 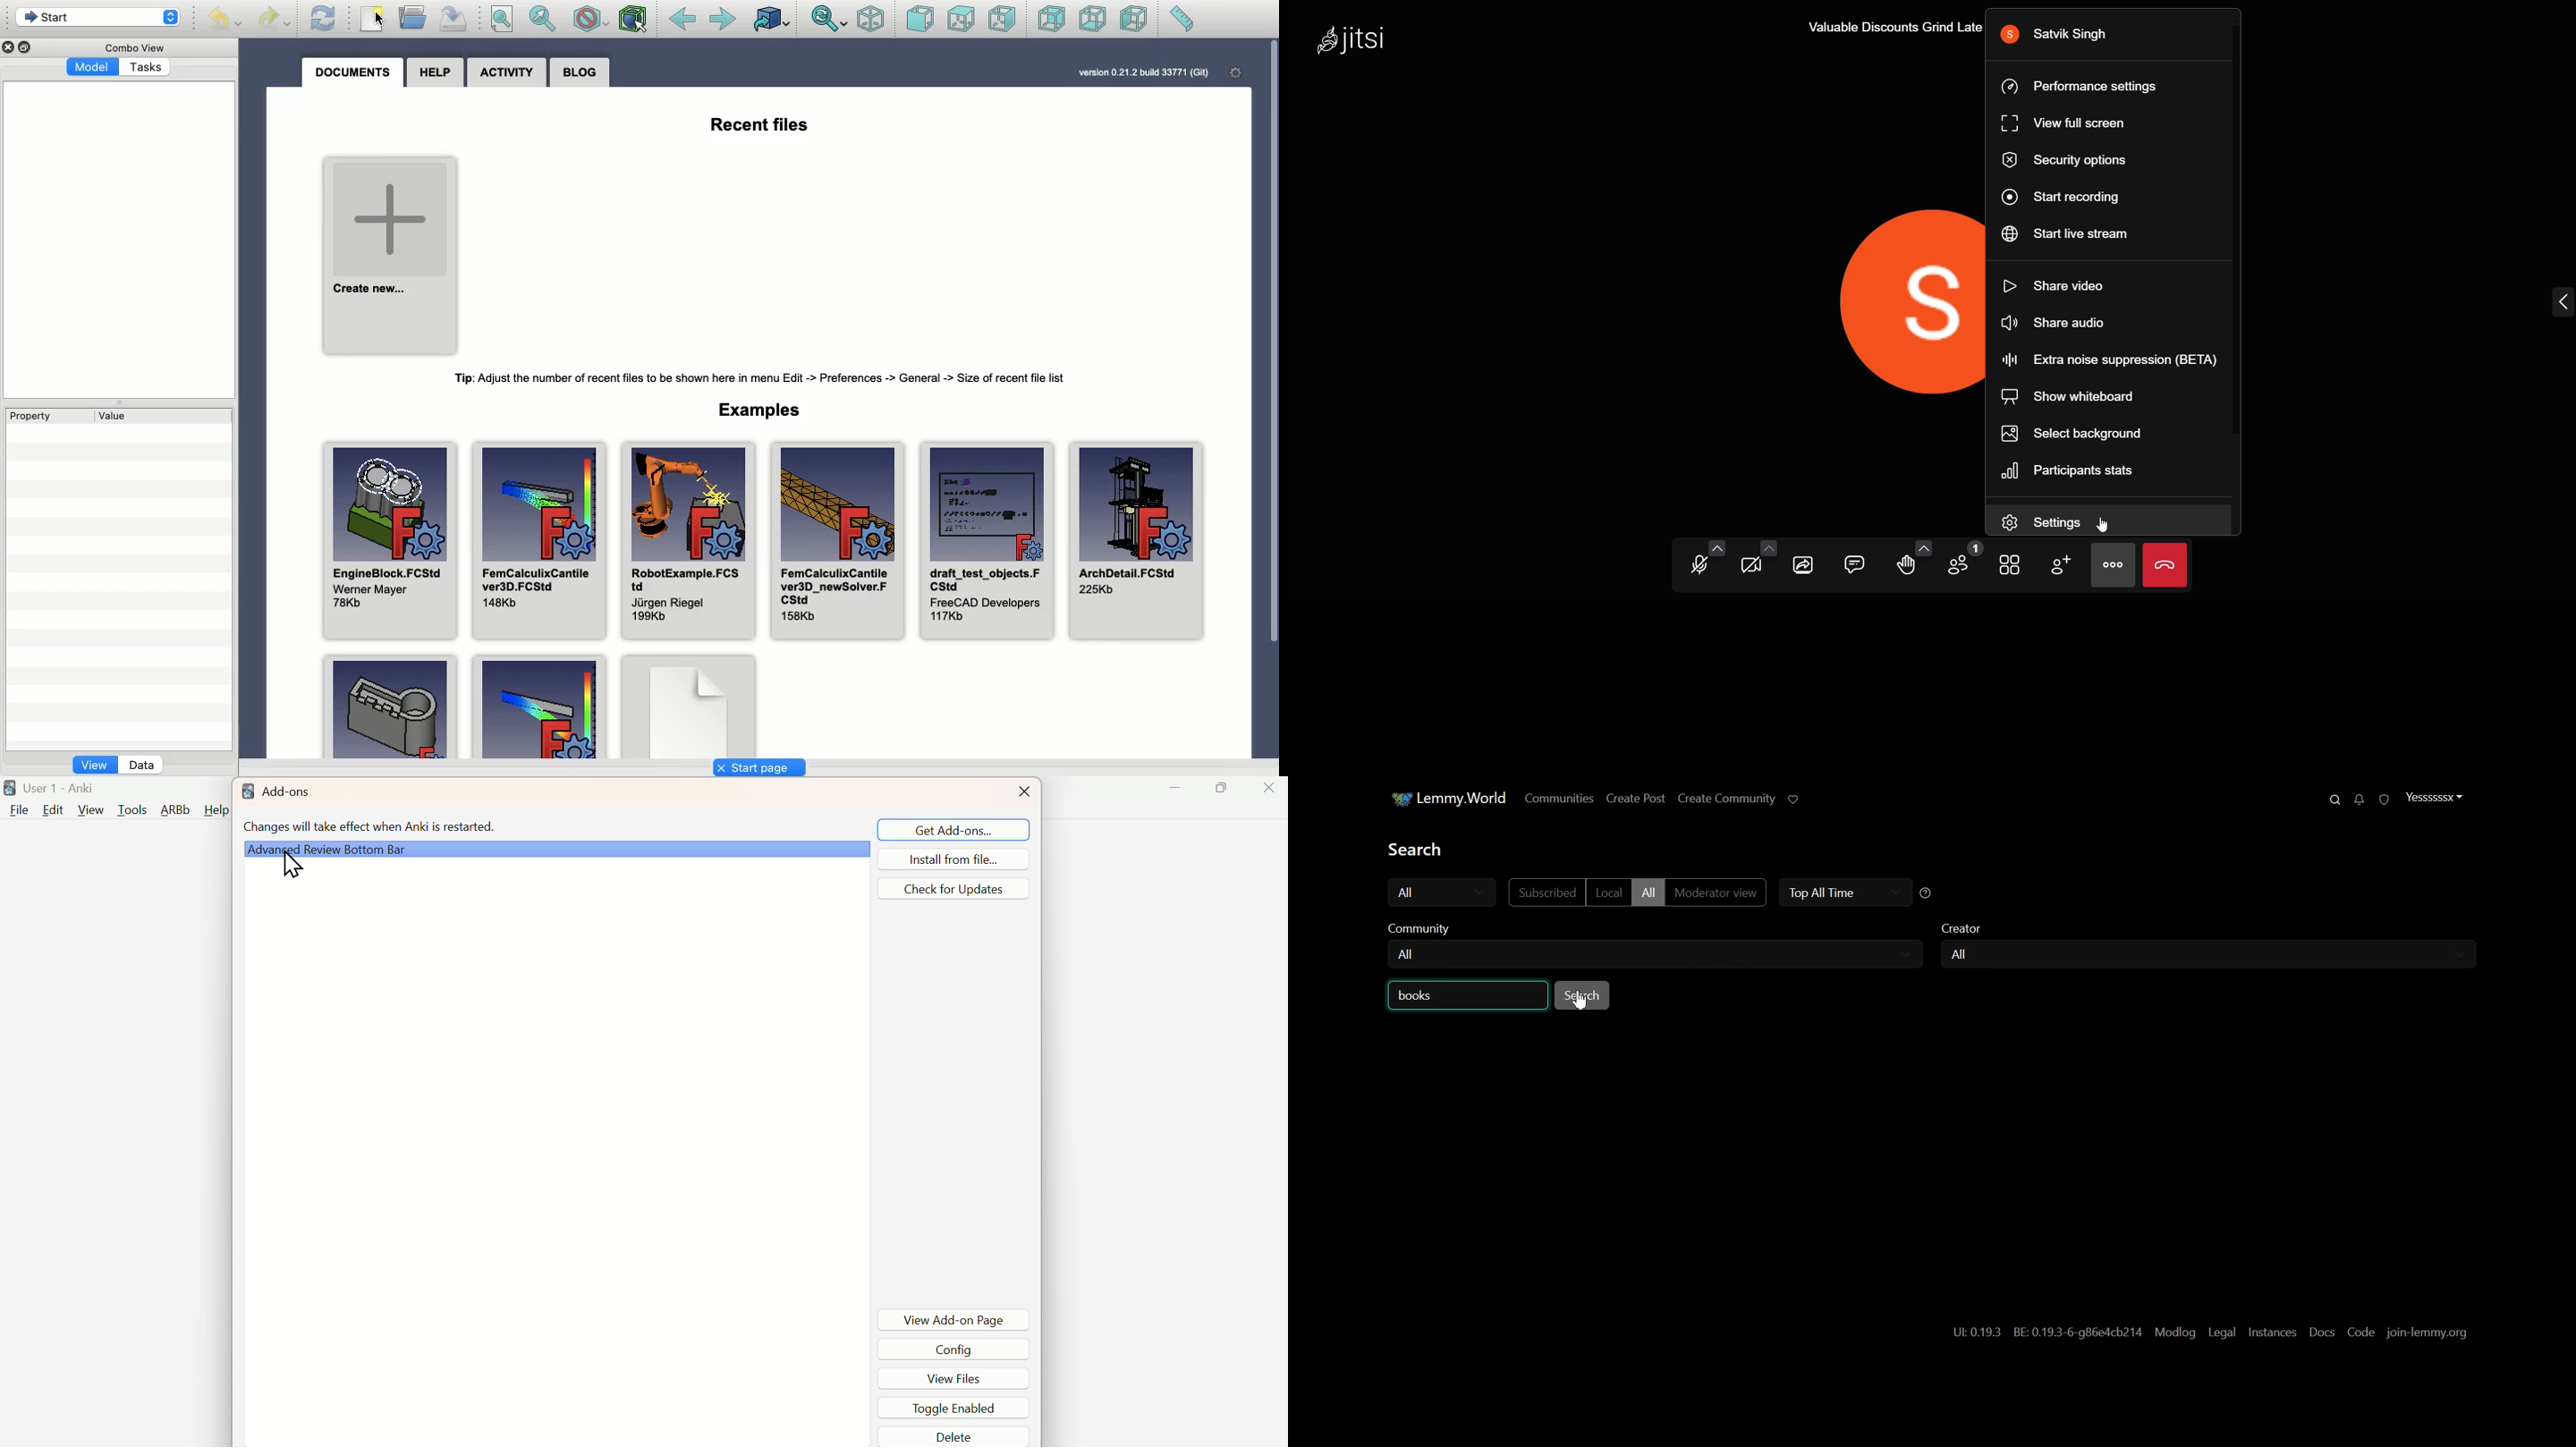 What do you see at coordinates (1715, 549) in the screenshot?
I see `more audio option` at bounding box center [1715, 549].